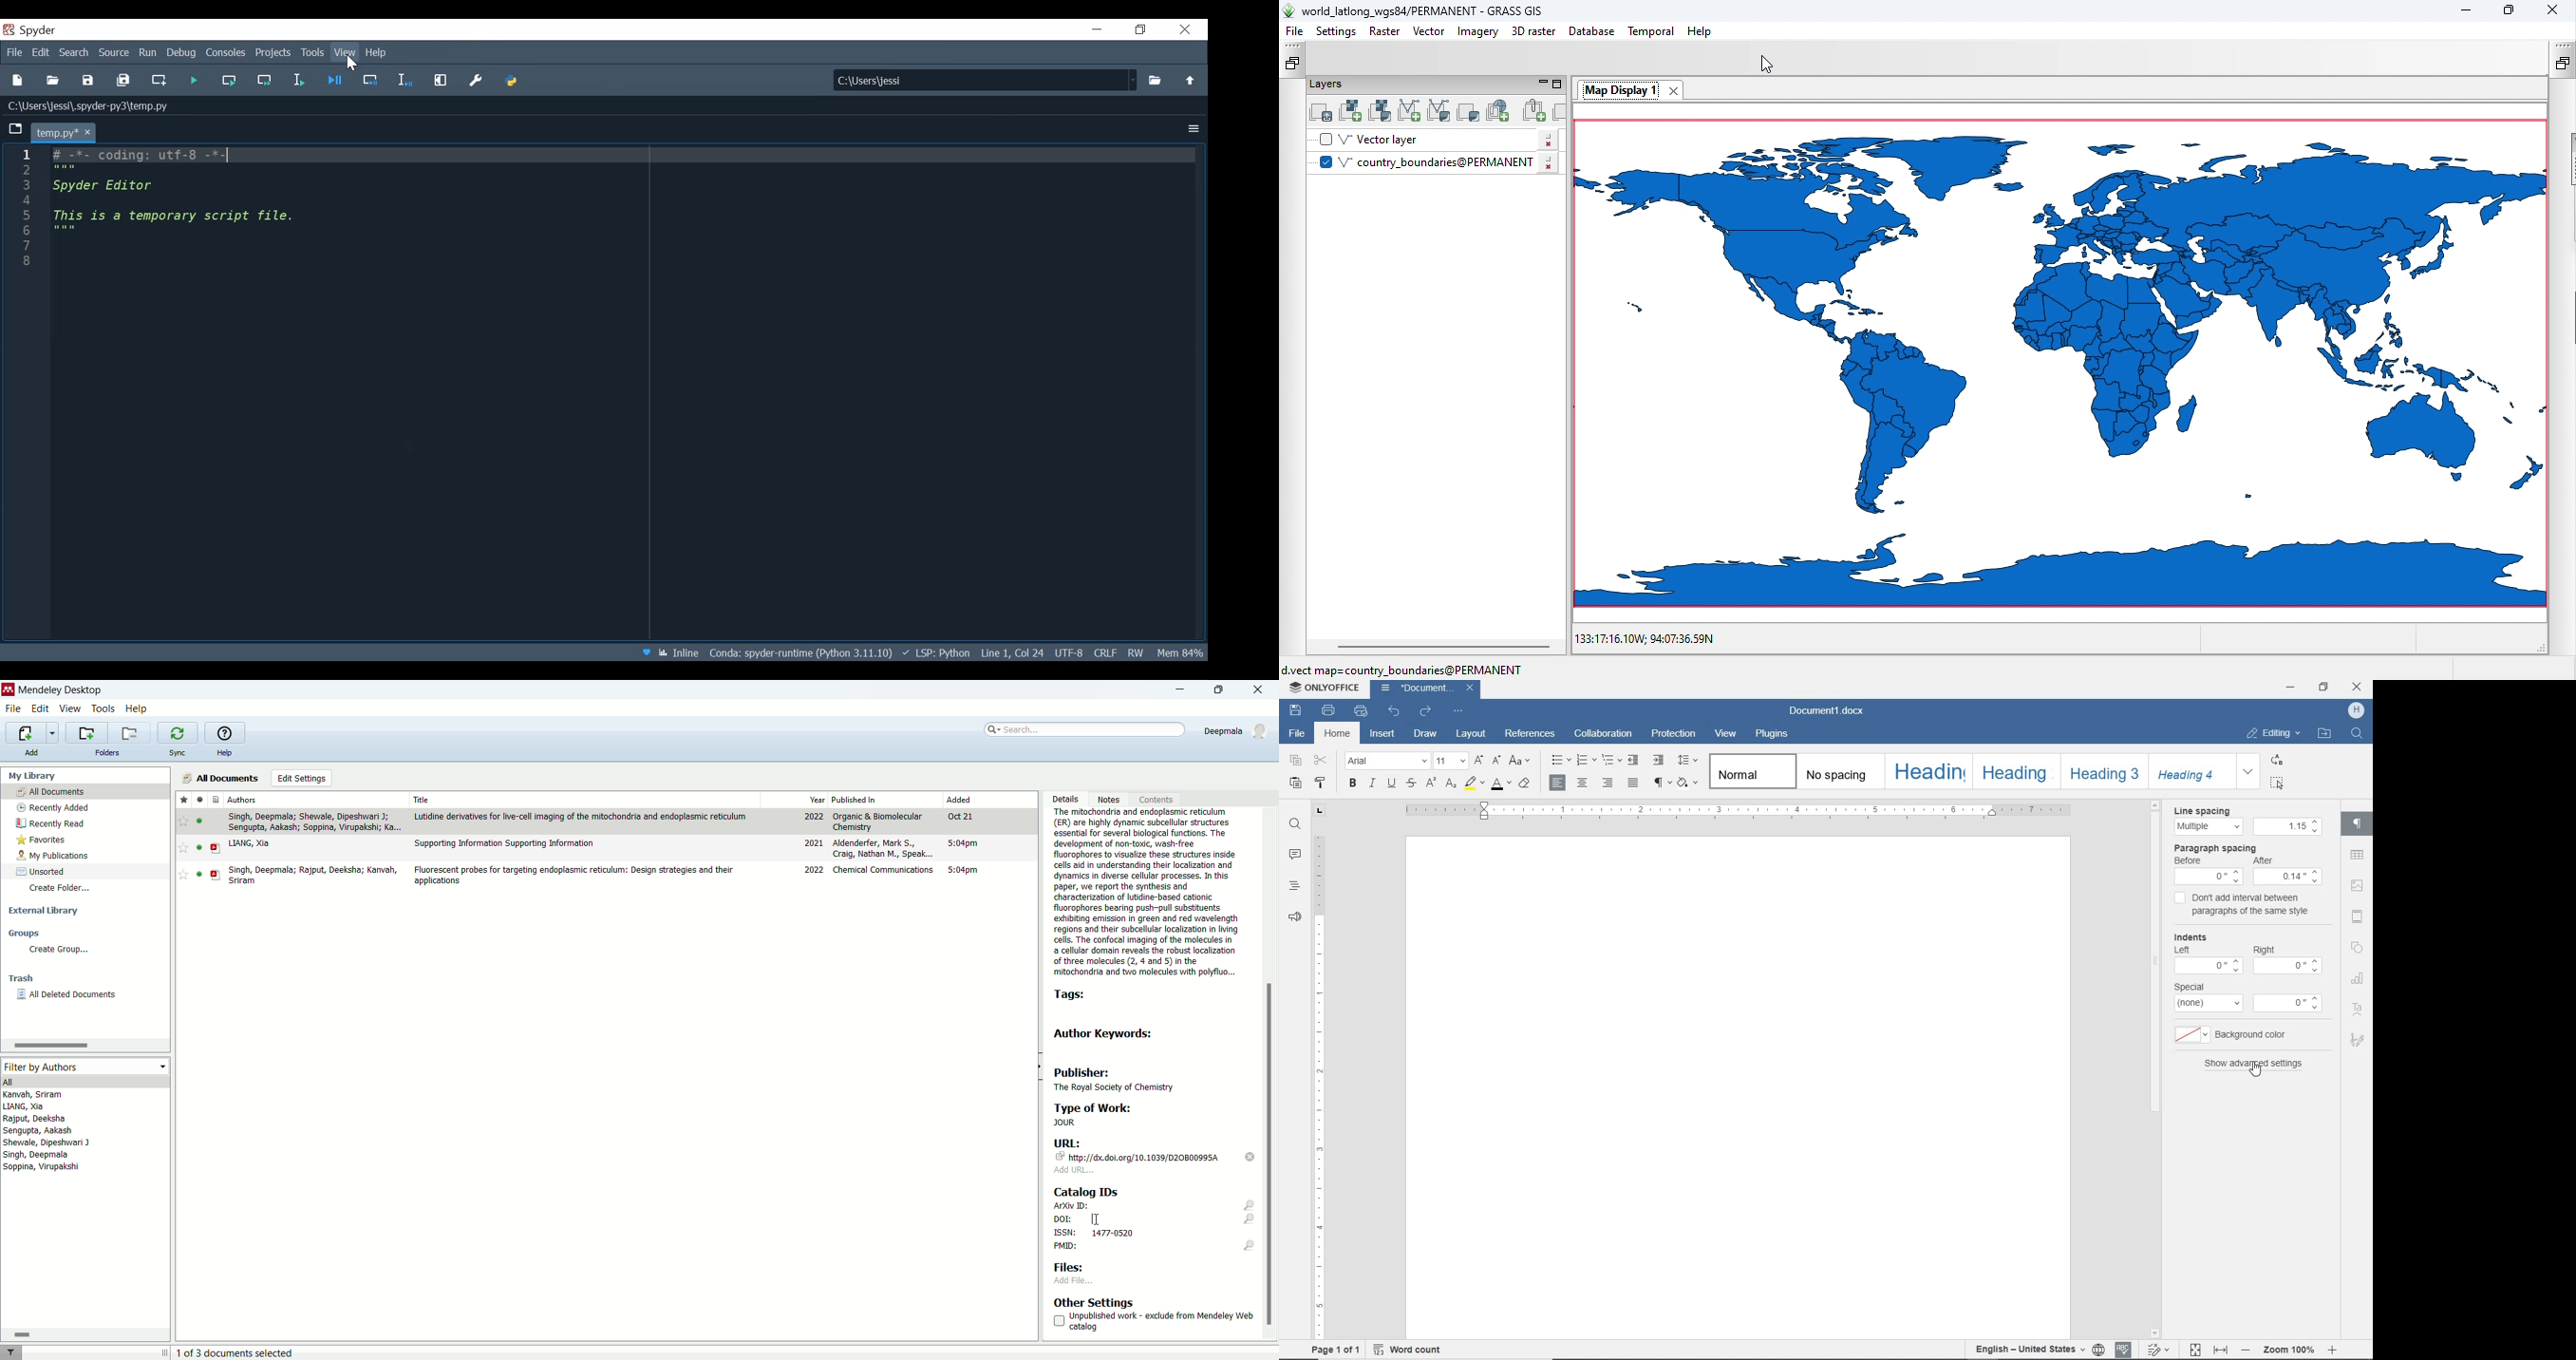  I want to click on external library, so click(44, 911).